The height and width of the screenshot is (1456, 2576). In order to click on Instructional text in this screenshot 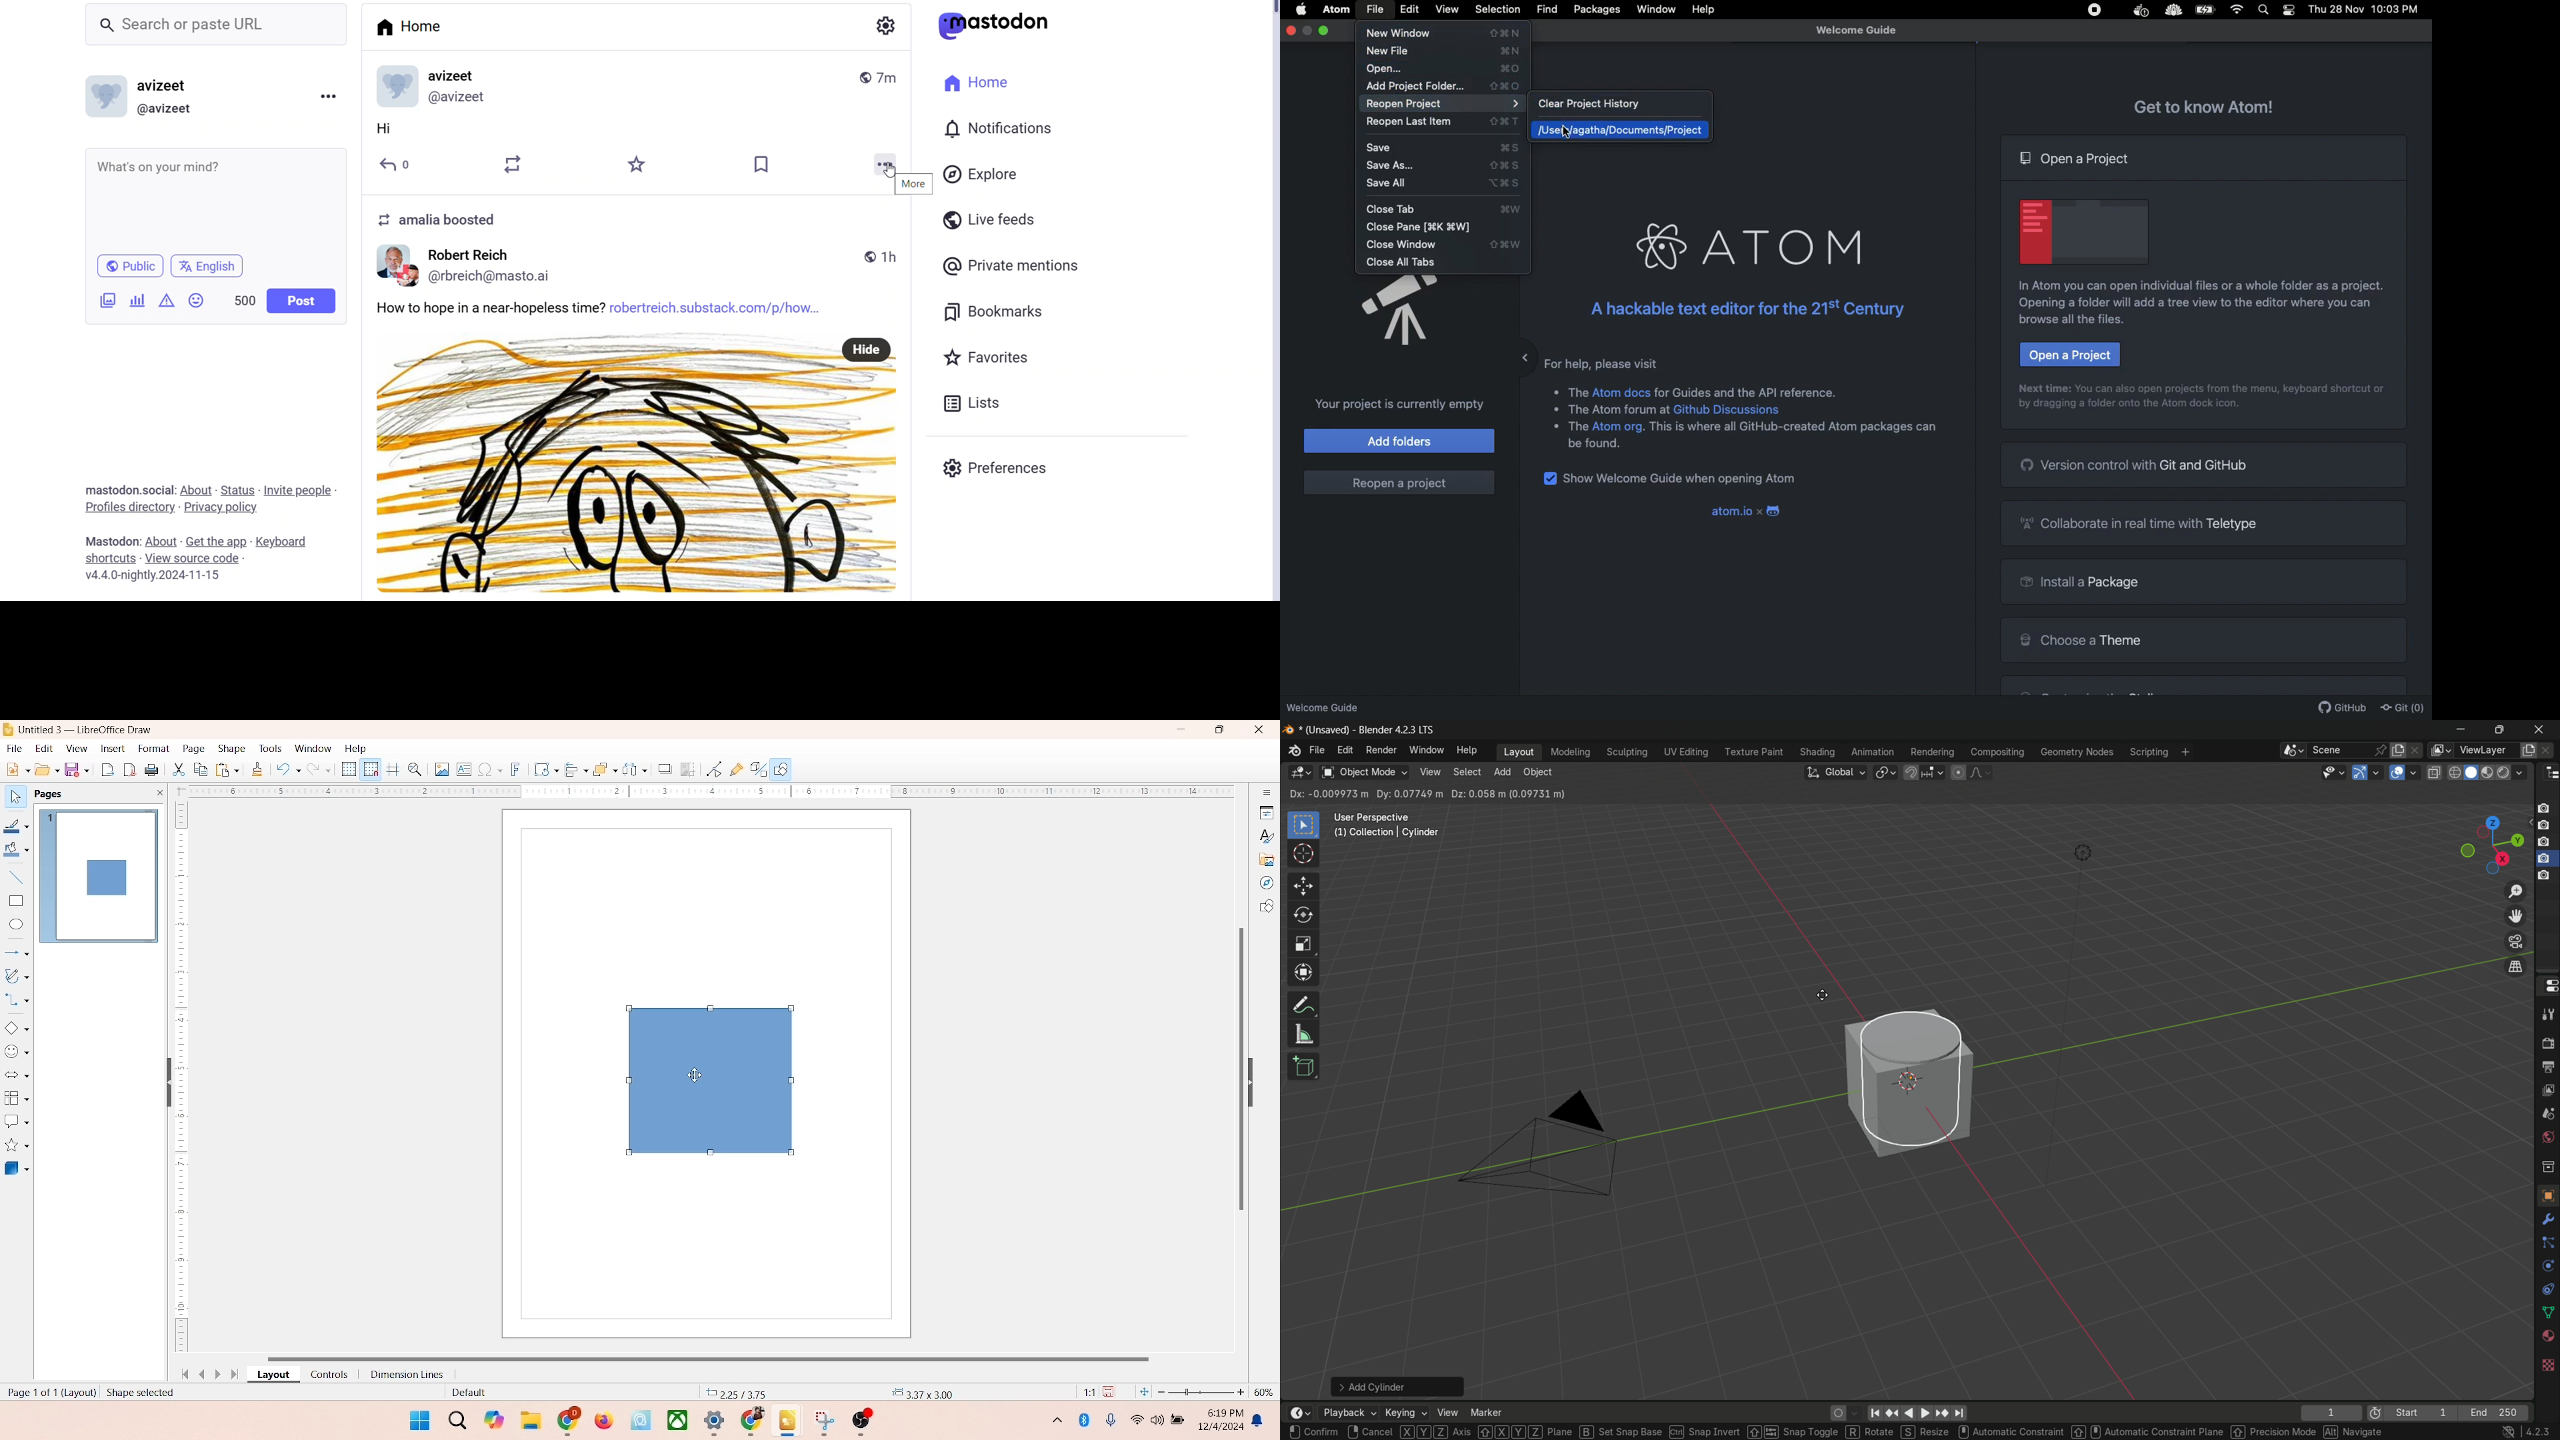, I will do `click(2189, 311)`.